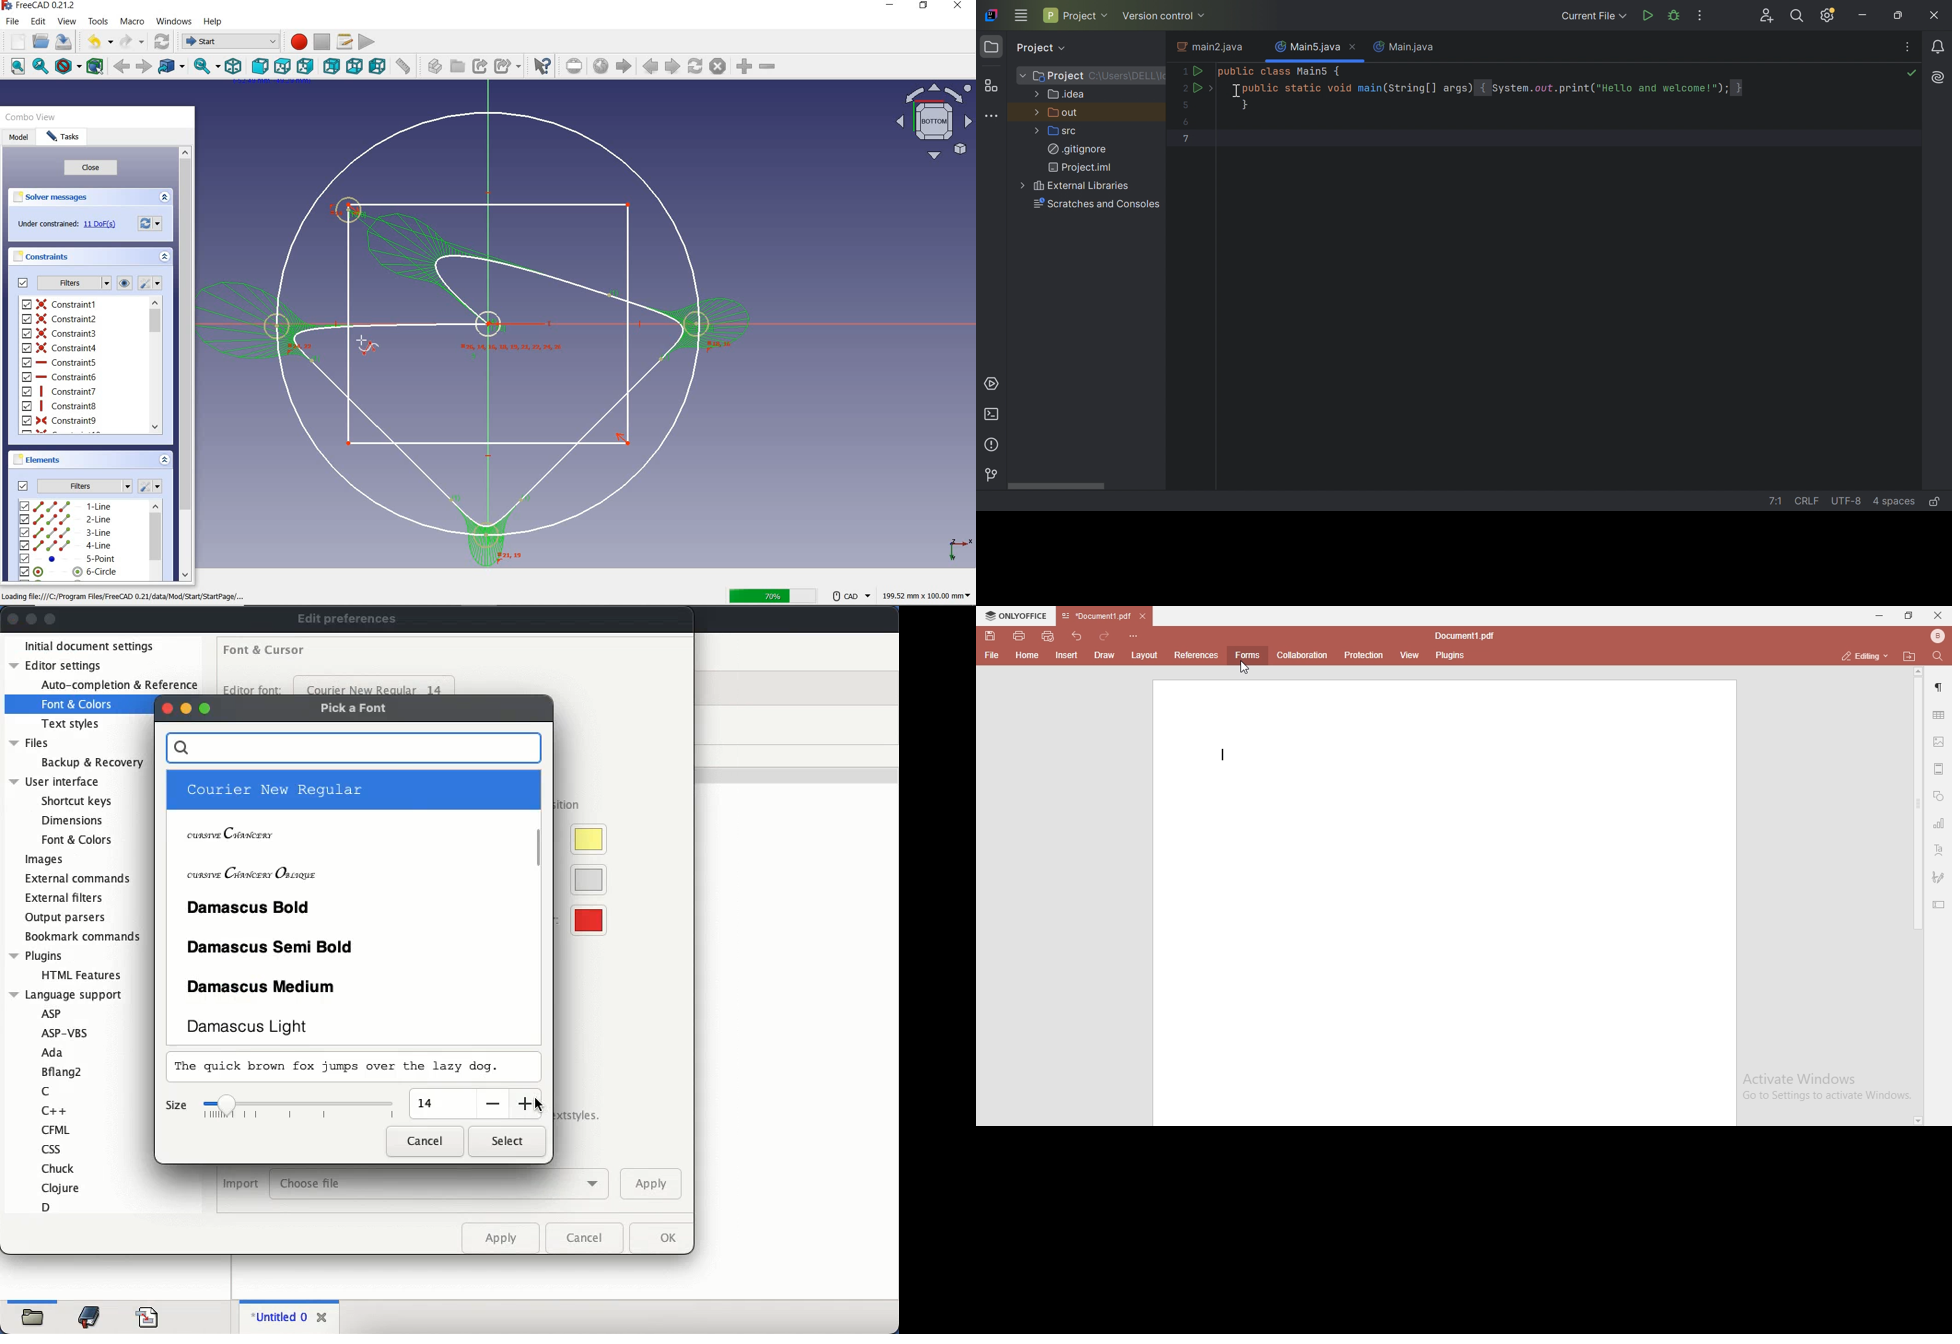  I want to click on go tolinked object, so click(172, 66).